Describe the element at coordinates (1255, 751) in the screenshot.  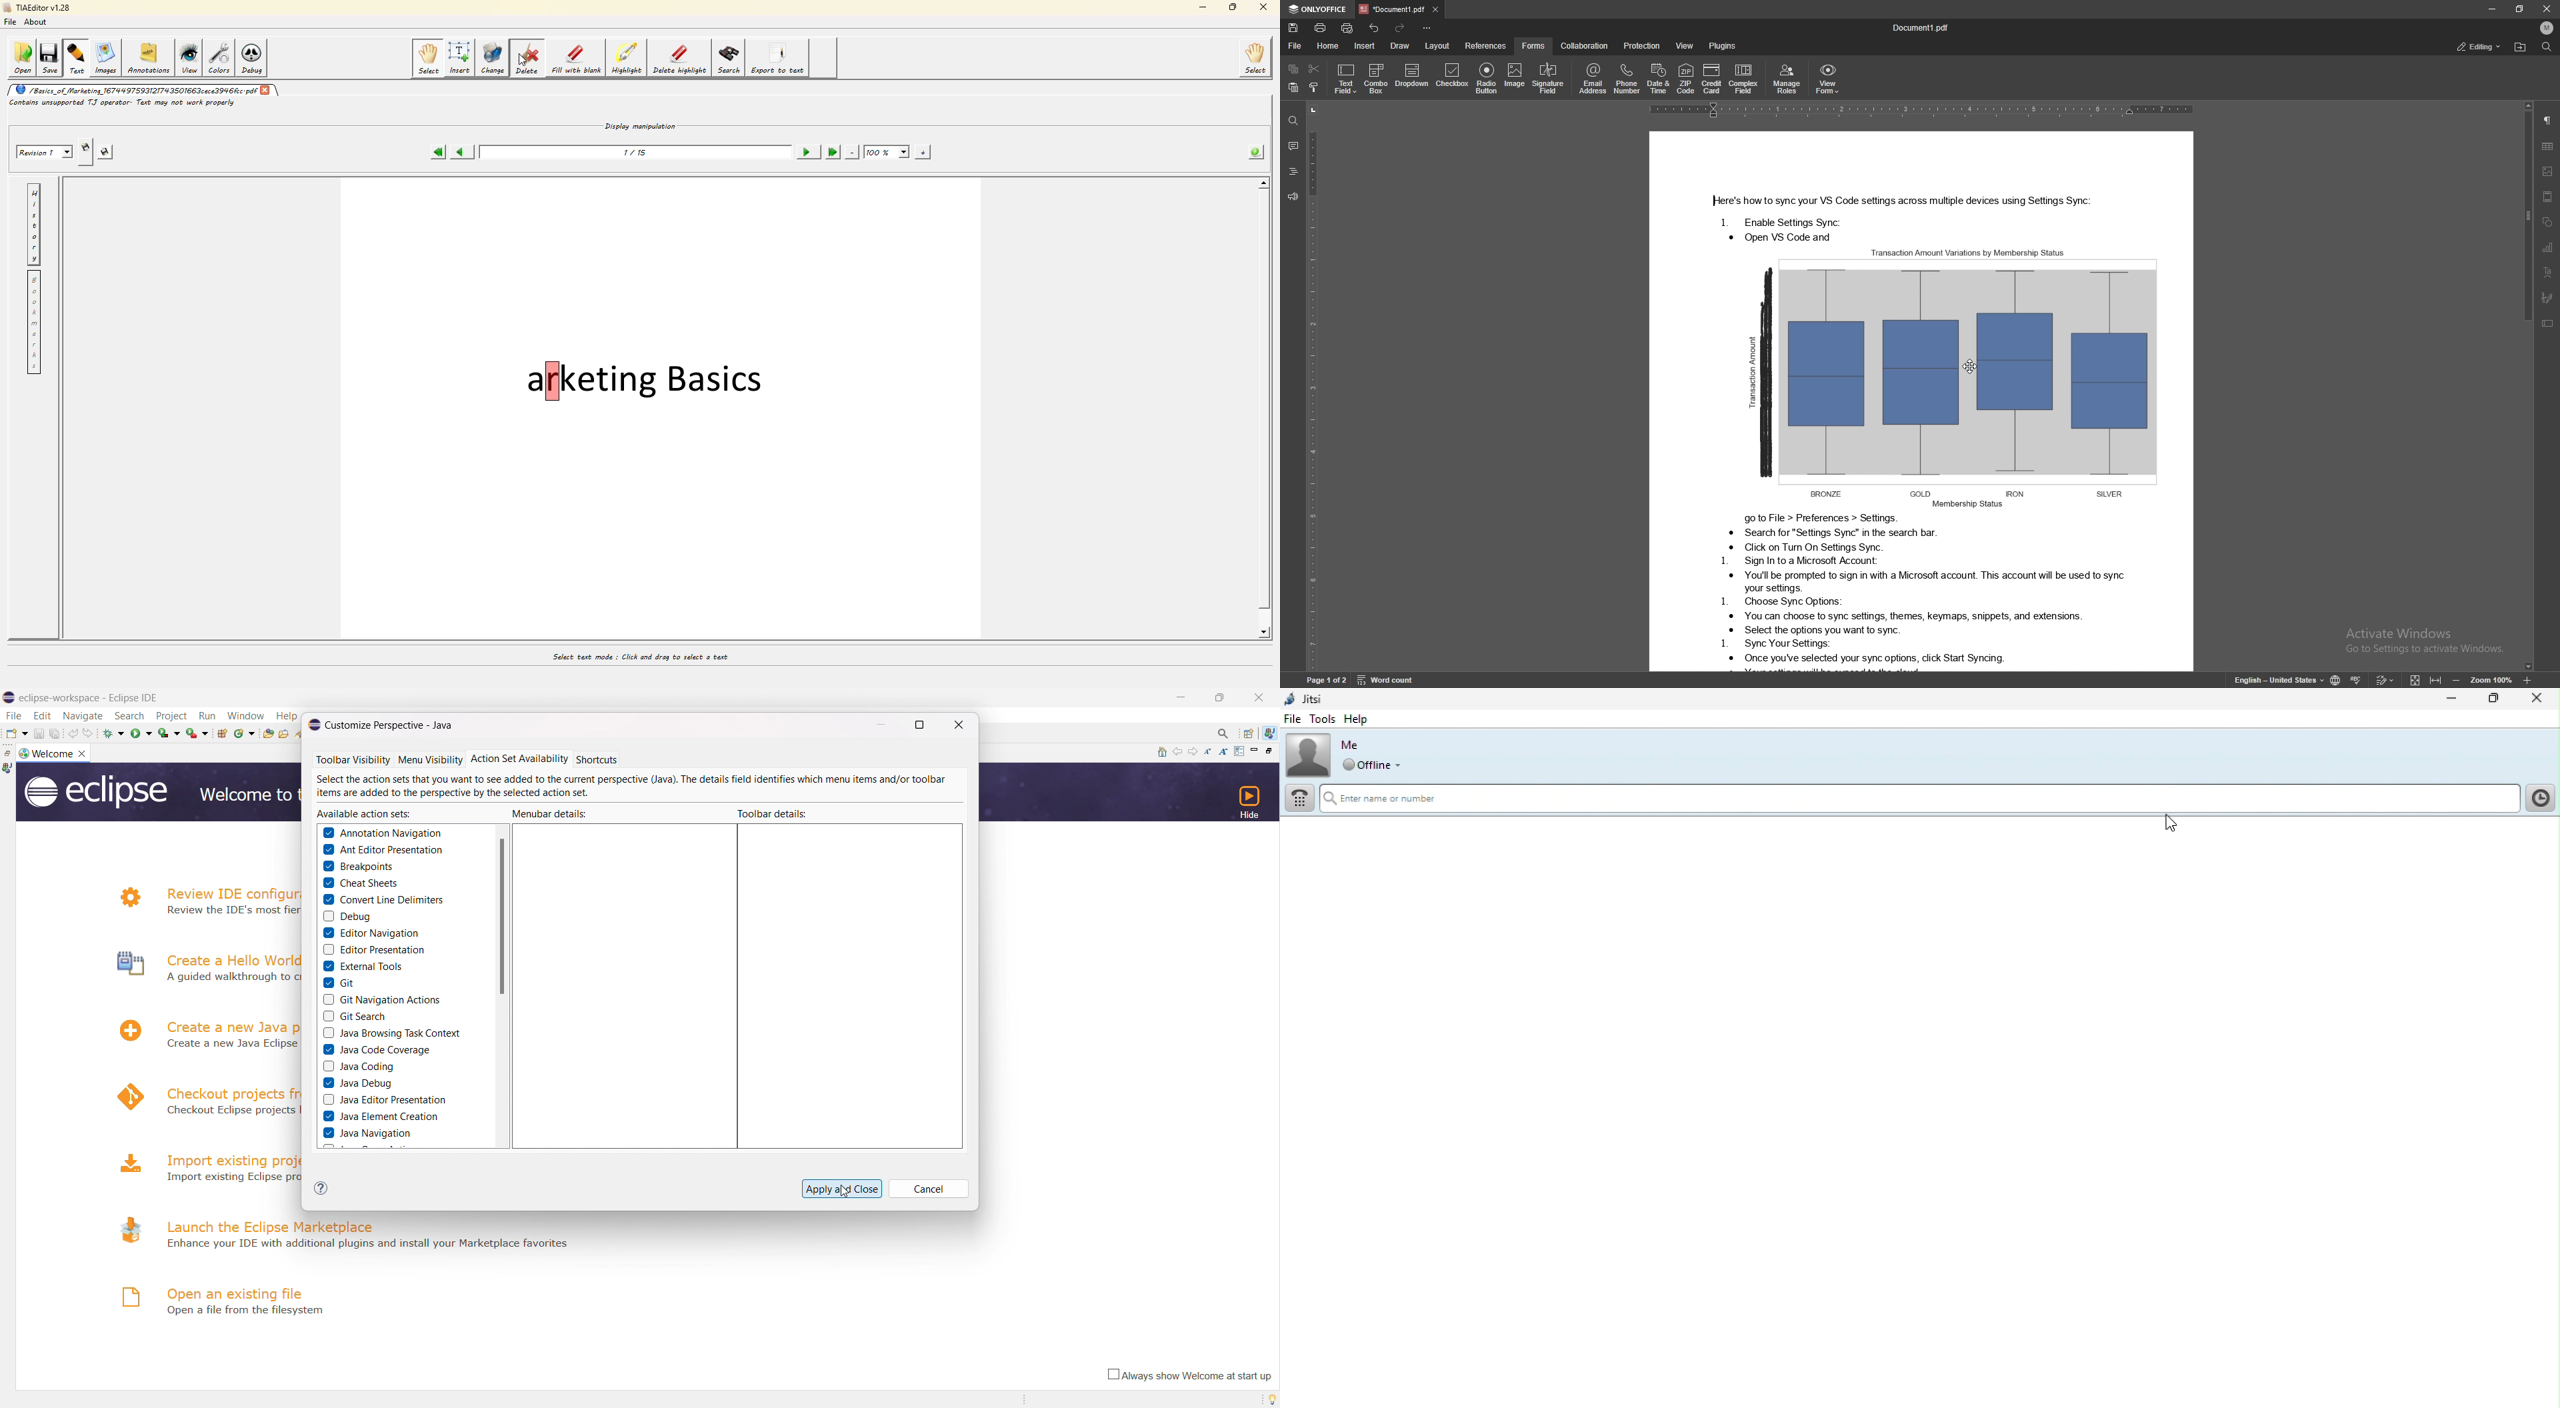
I see `minimize page` at that location.